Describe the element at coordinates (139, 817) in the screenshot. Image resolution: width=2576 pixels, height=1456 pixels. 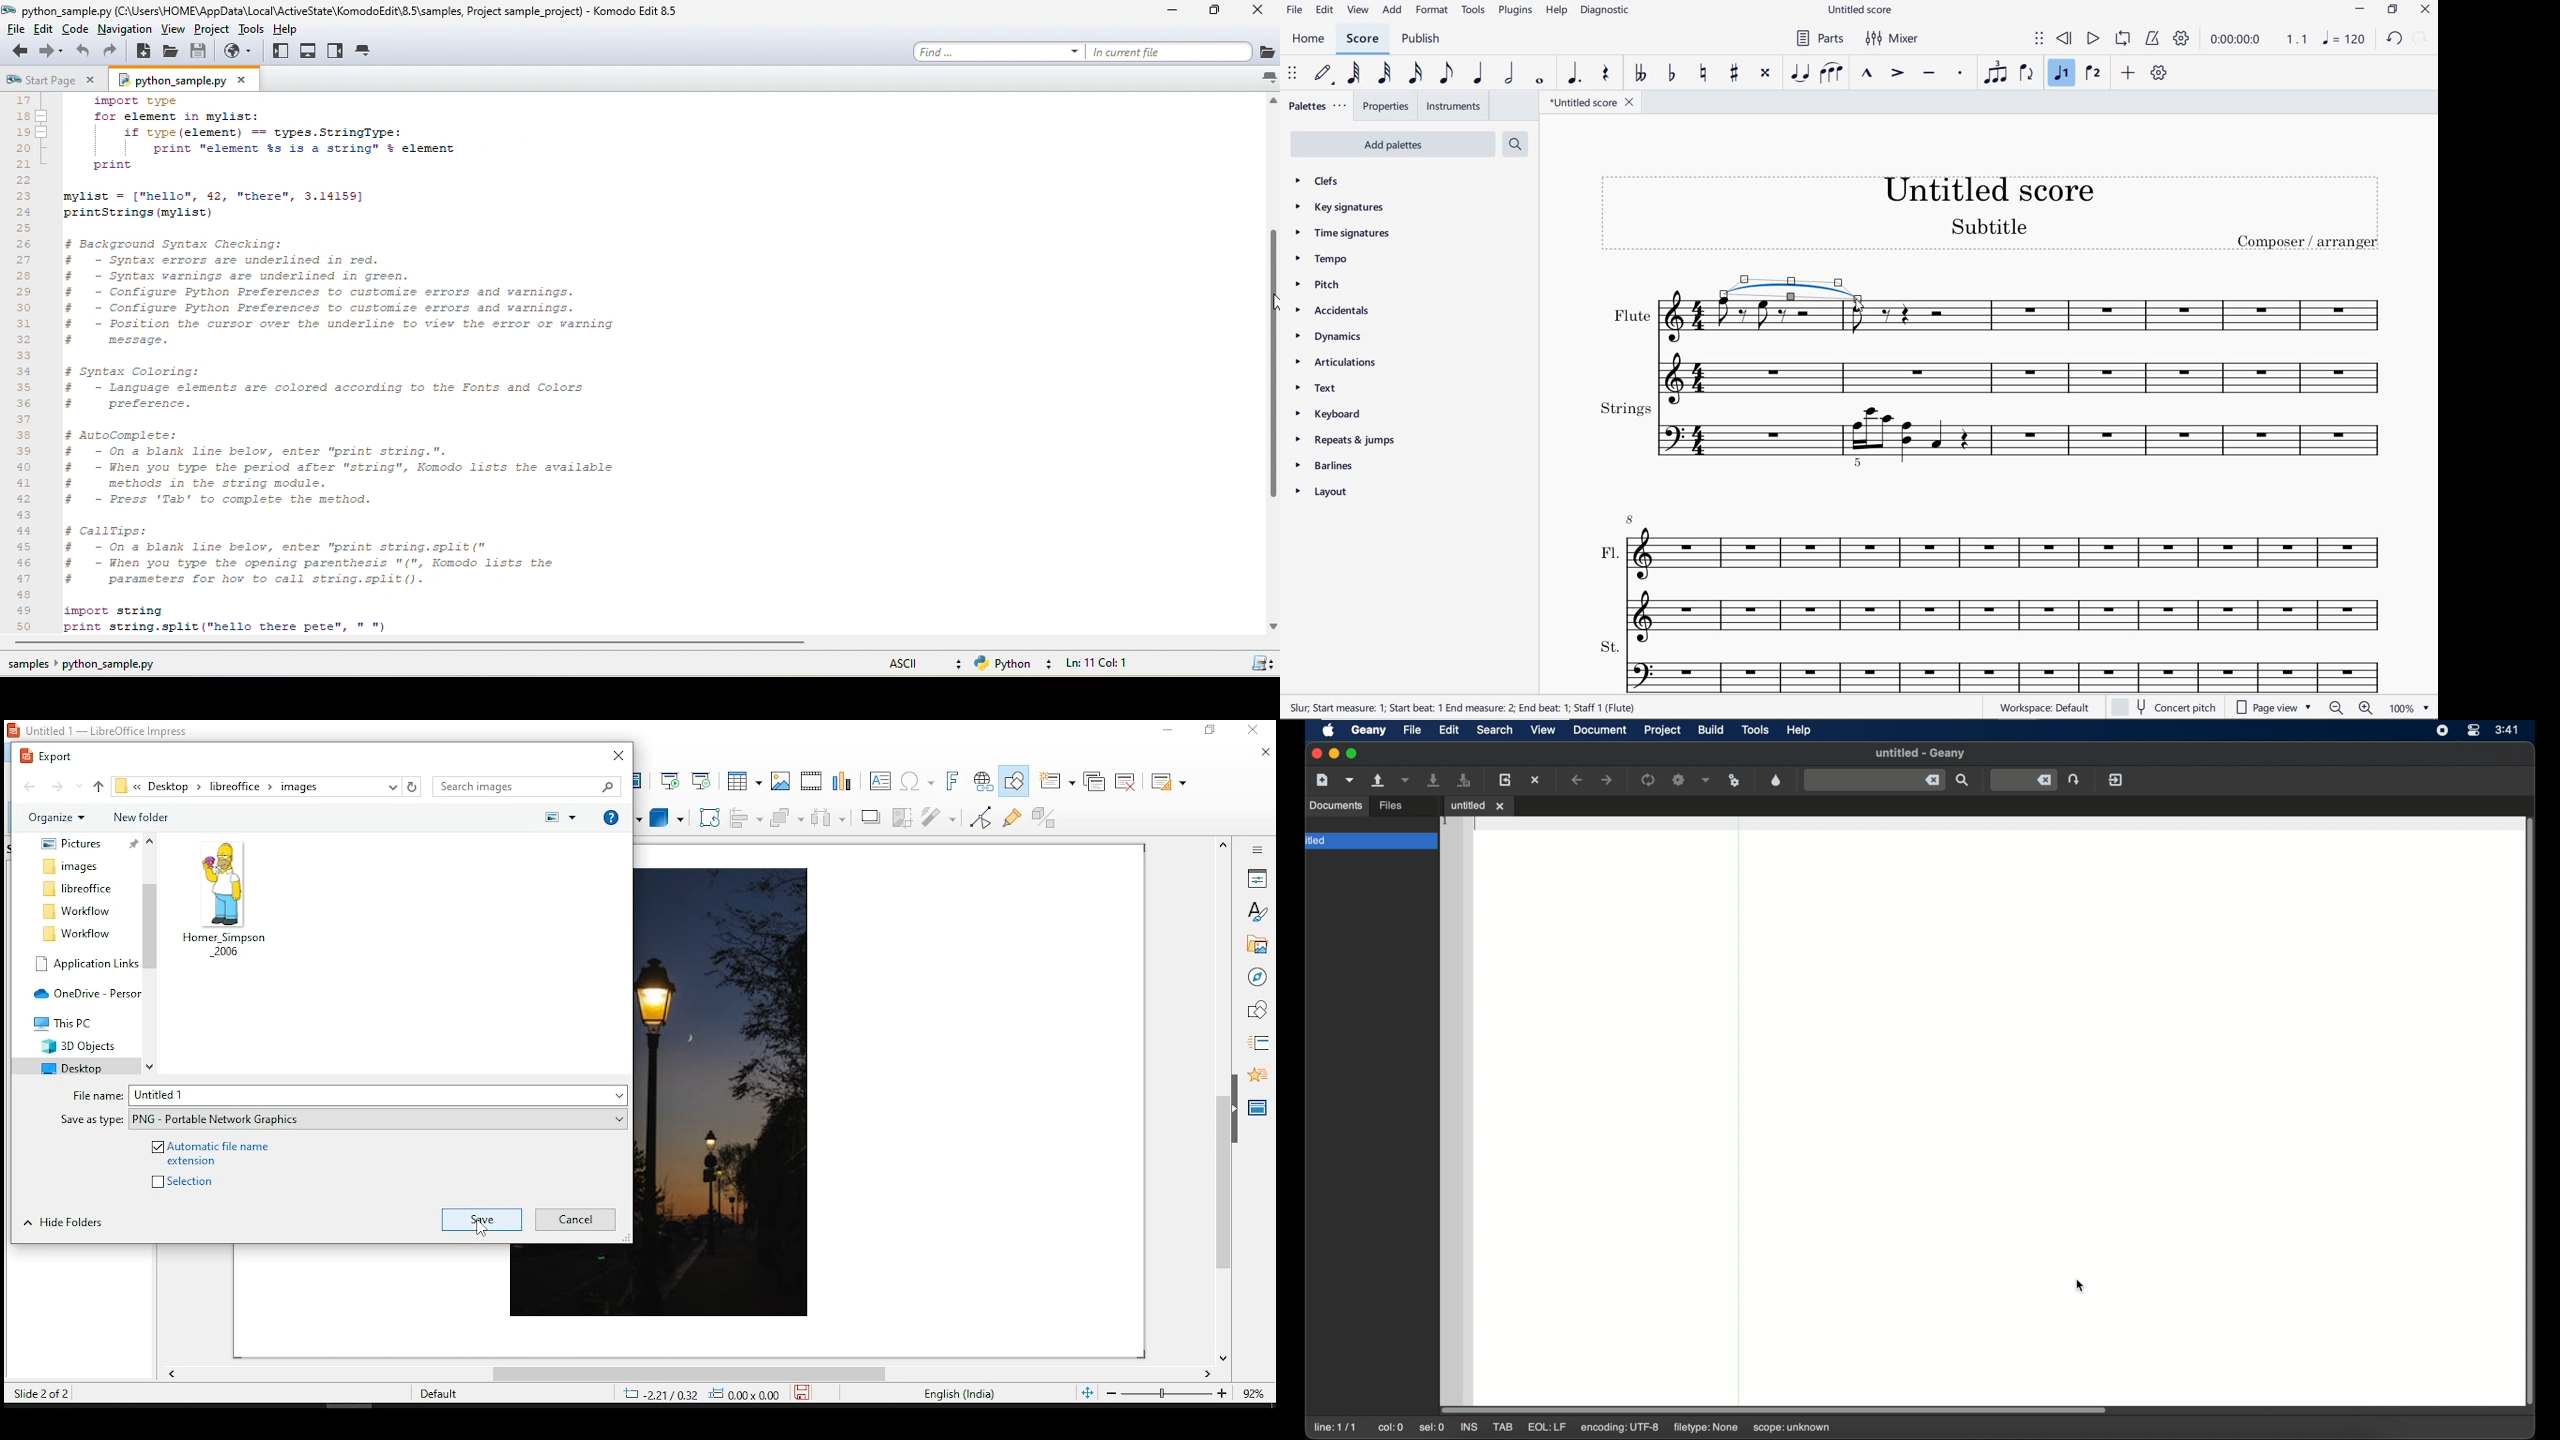
I see `new folder` at that location.